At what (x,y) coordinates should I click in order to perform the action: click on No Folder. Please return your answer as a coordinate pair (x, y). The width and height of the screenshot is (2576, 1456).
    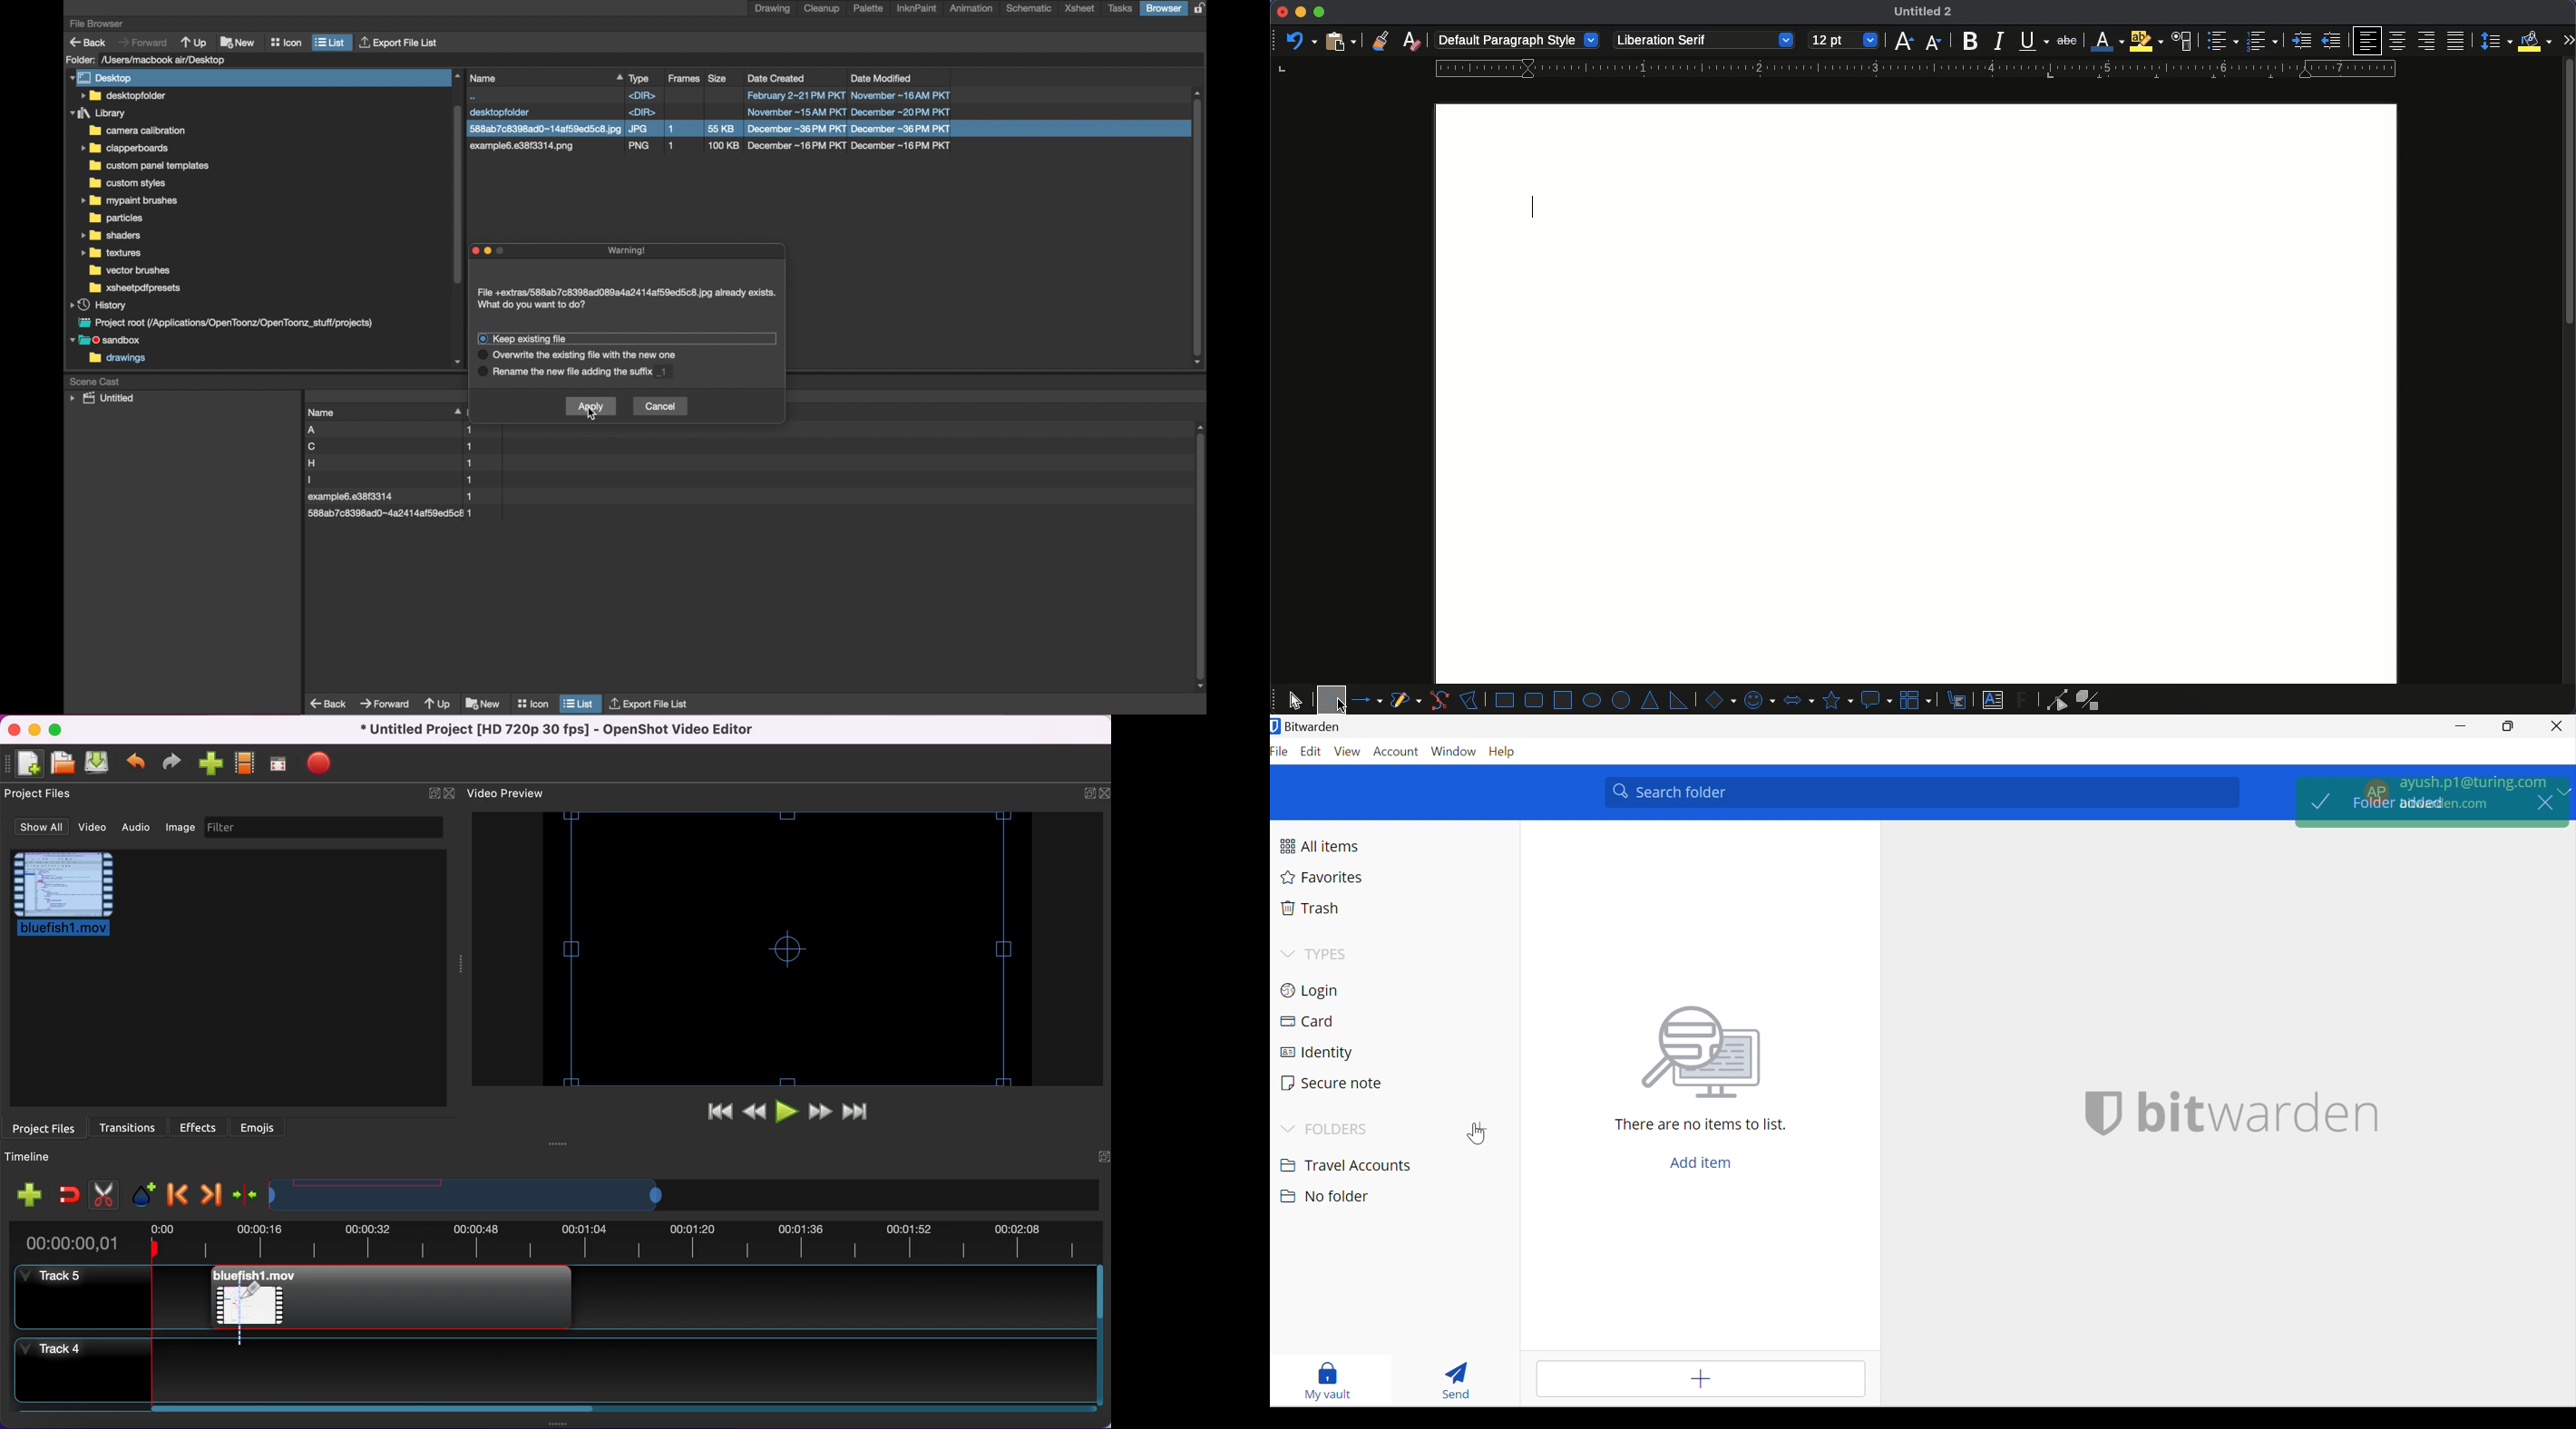
    Looking at the image, I should click on (1323, 1196).